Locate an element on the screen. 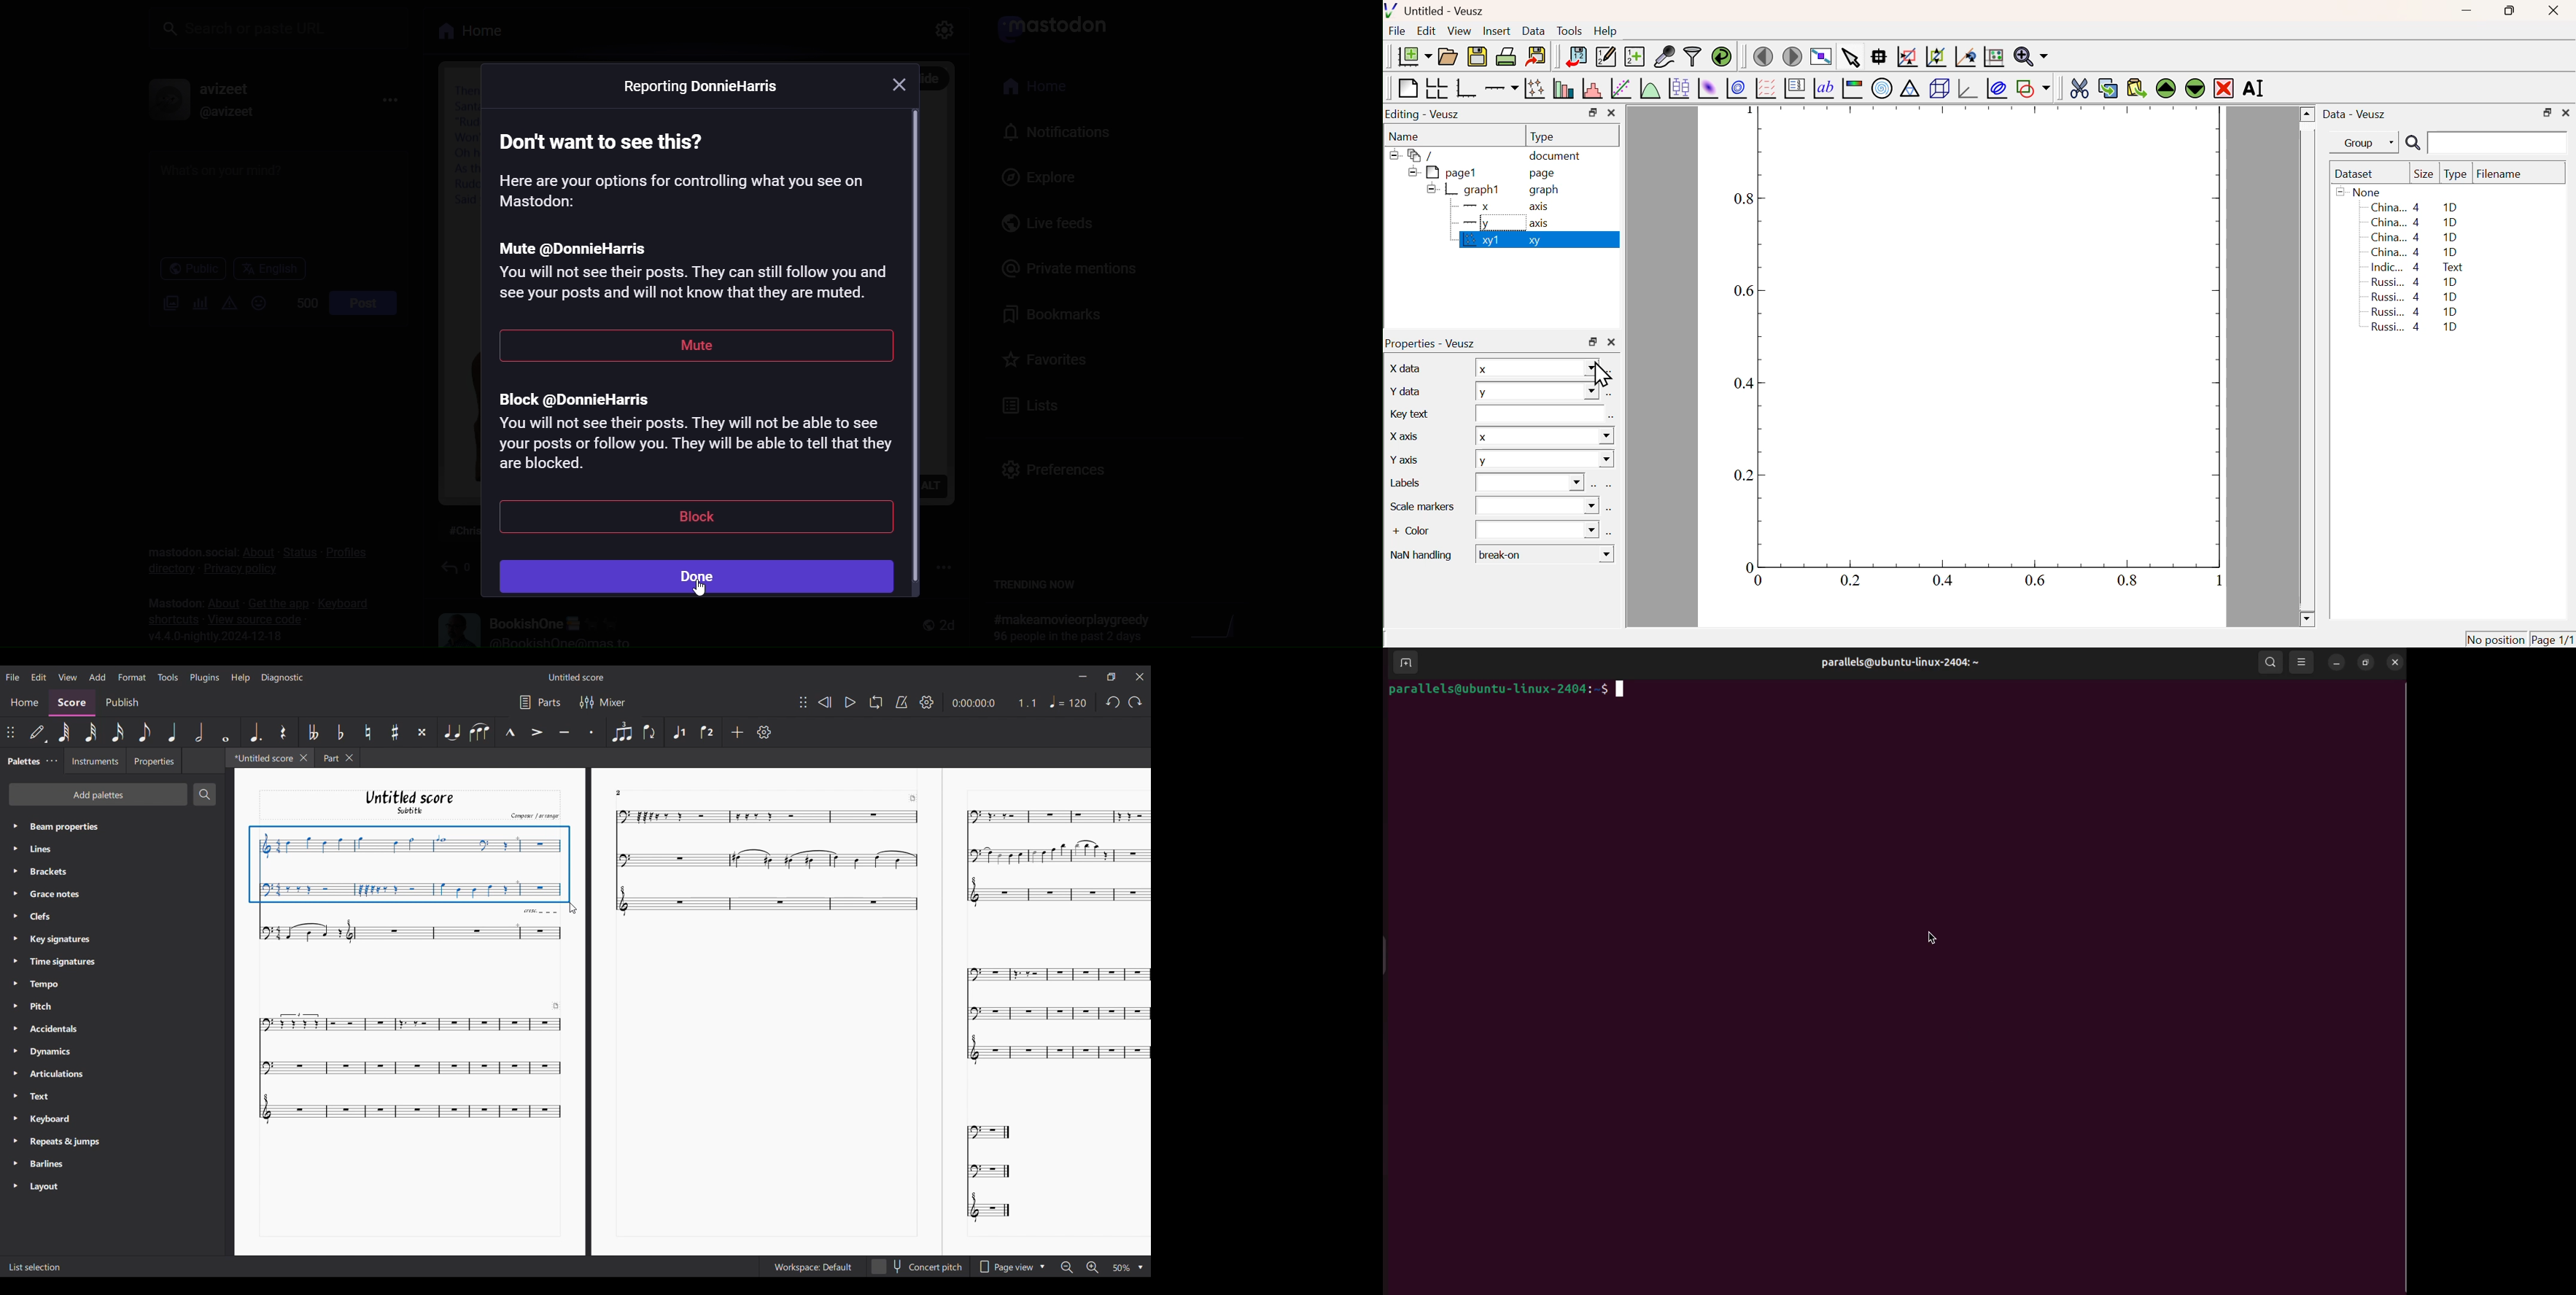   is located at coordinates (989, 1132).